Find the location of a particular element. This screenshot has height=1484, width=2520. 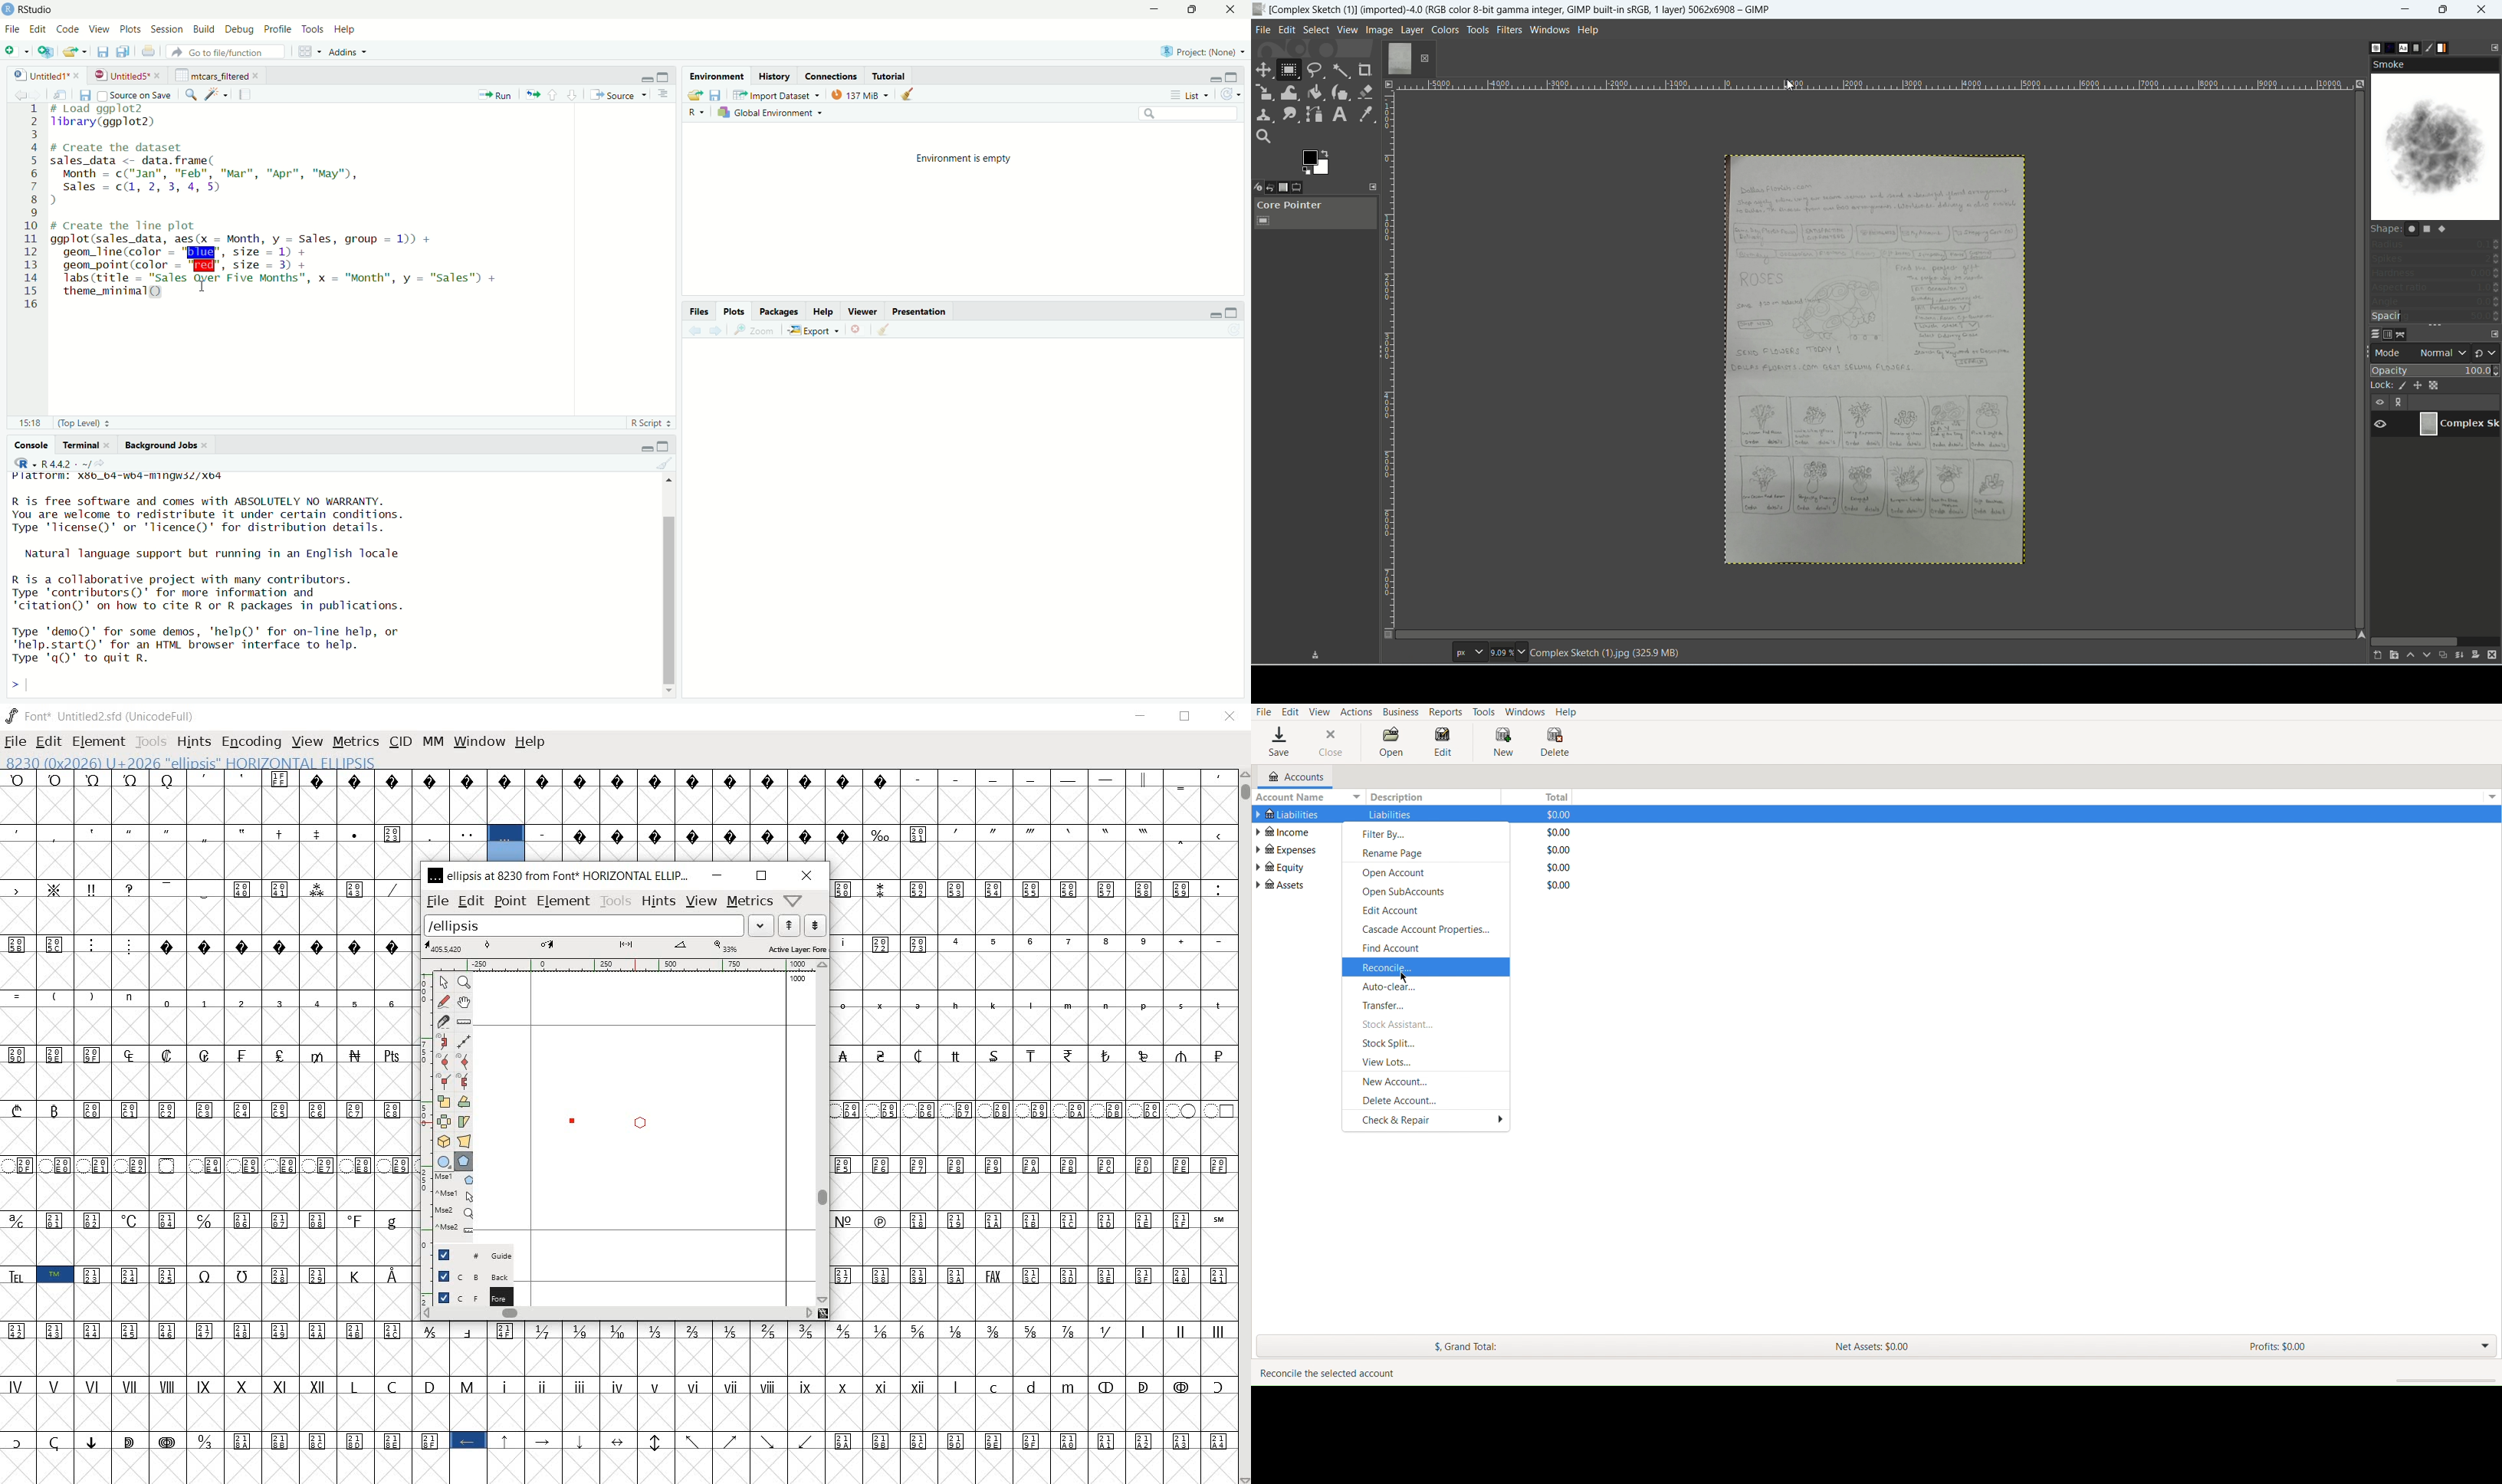

close is located at coordinates (806, 875).